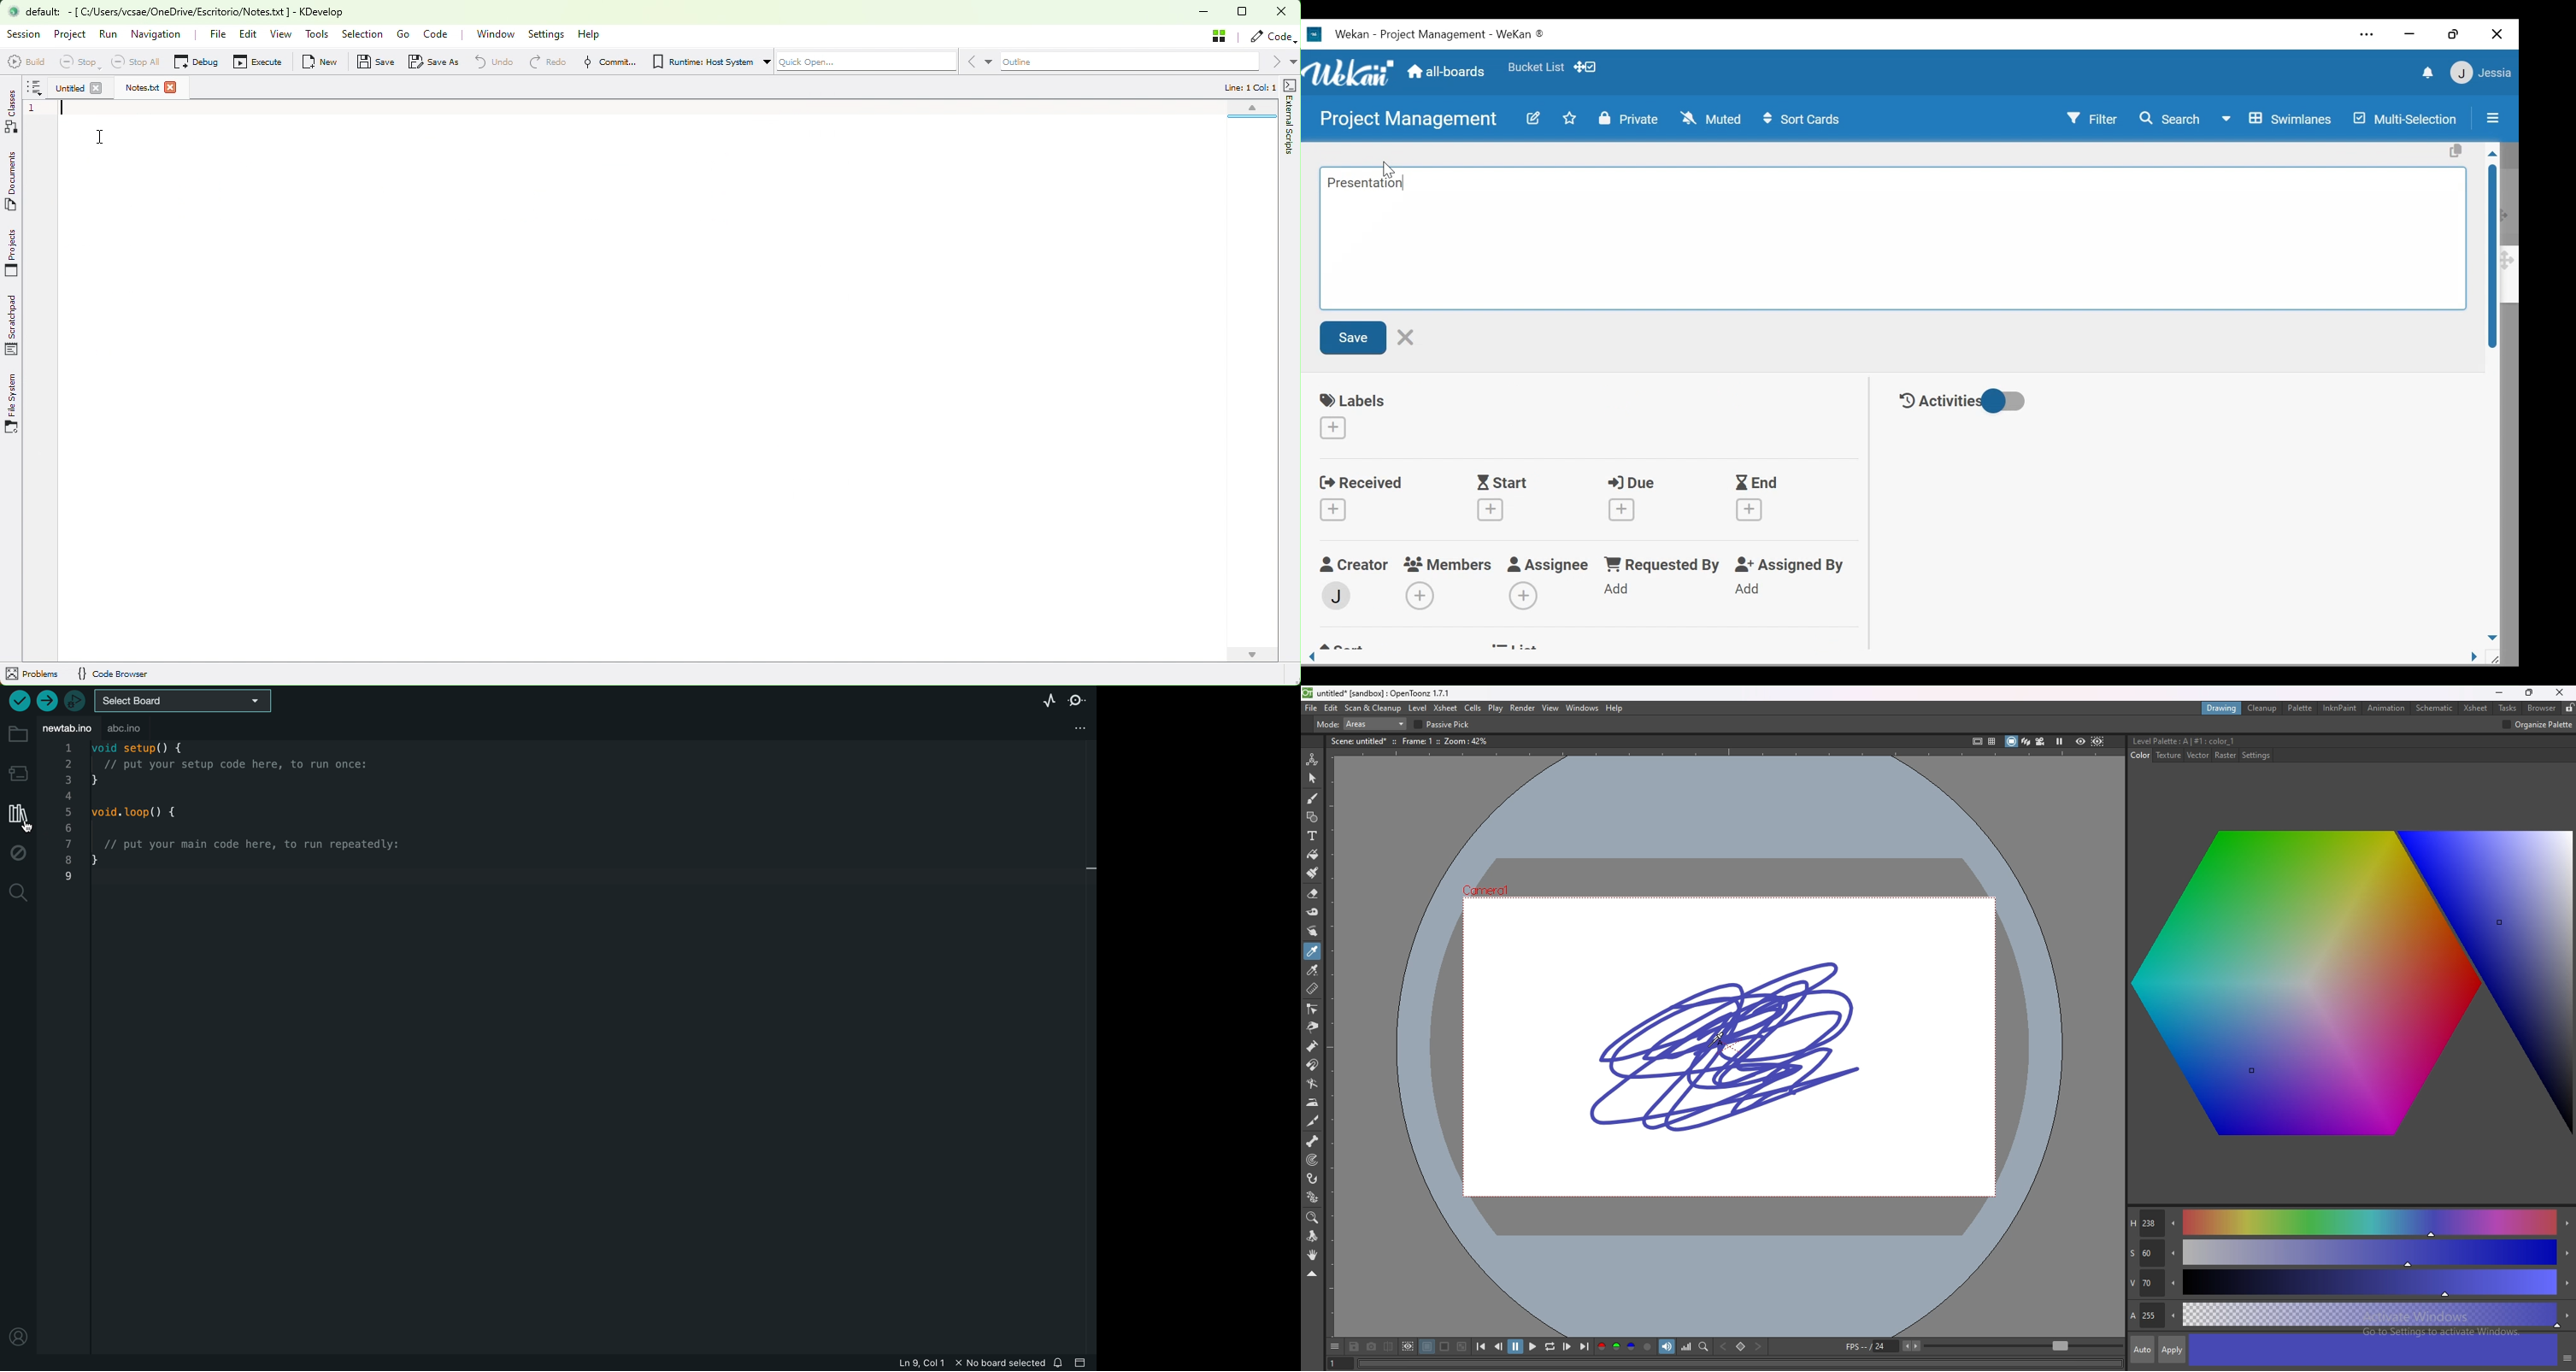  What do you see at coordinates (2387, 708) in the screenshot?
I see `animation` at bounding box center [2387, 708].